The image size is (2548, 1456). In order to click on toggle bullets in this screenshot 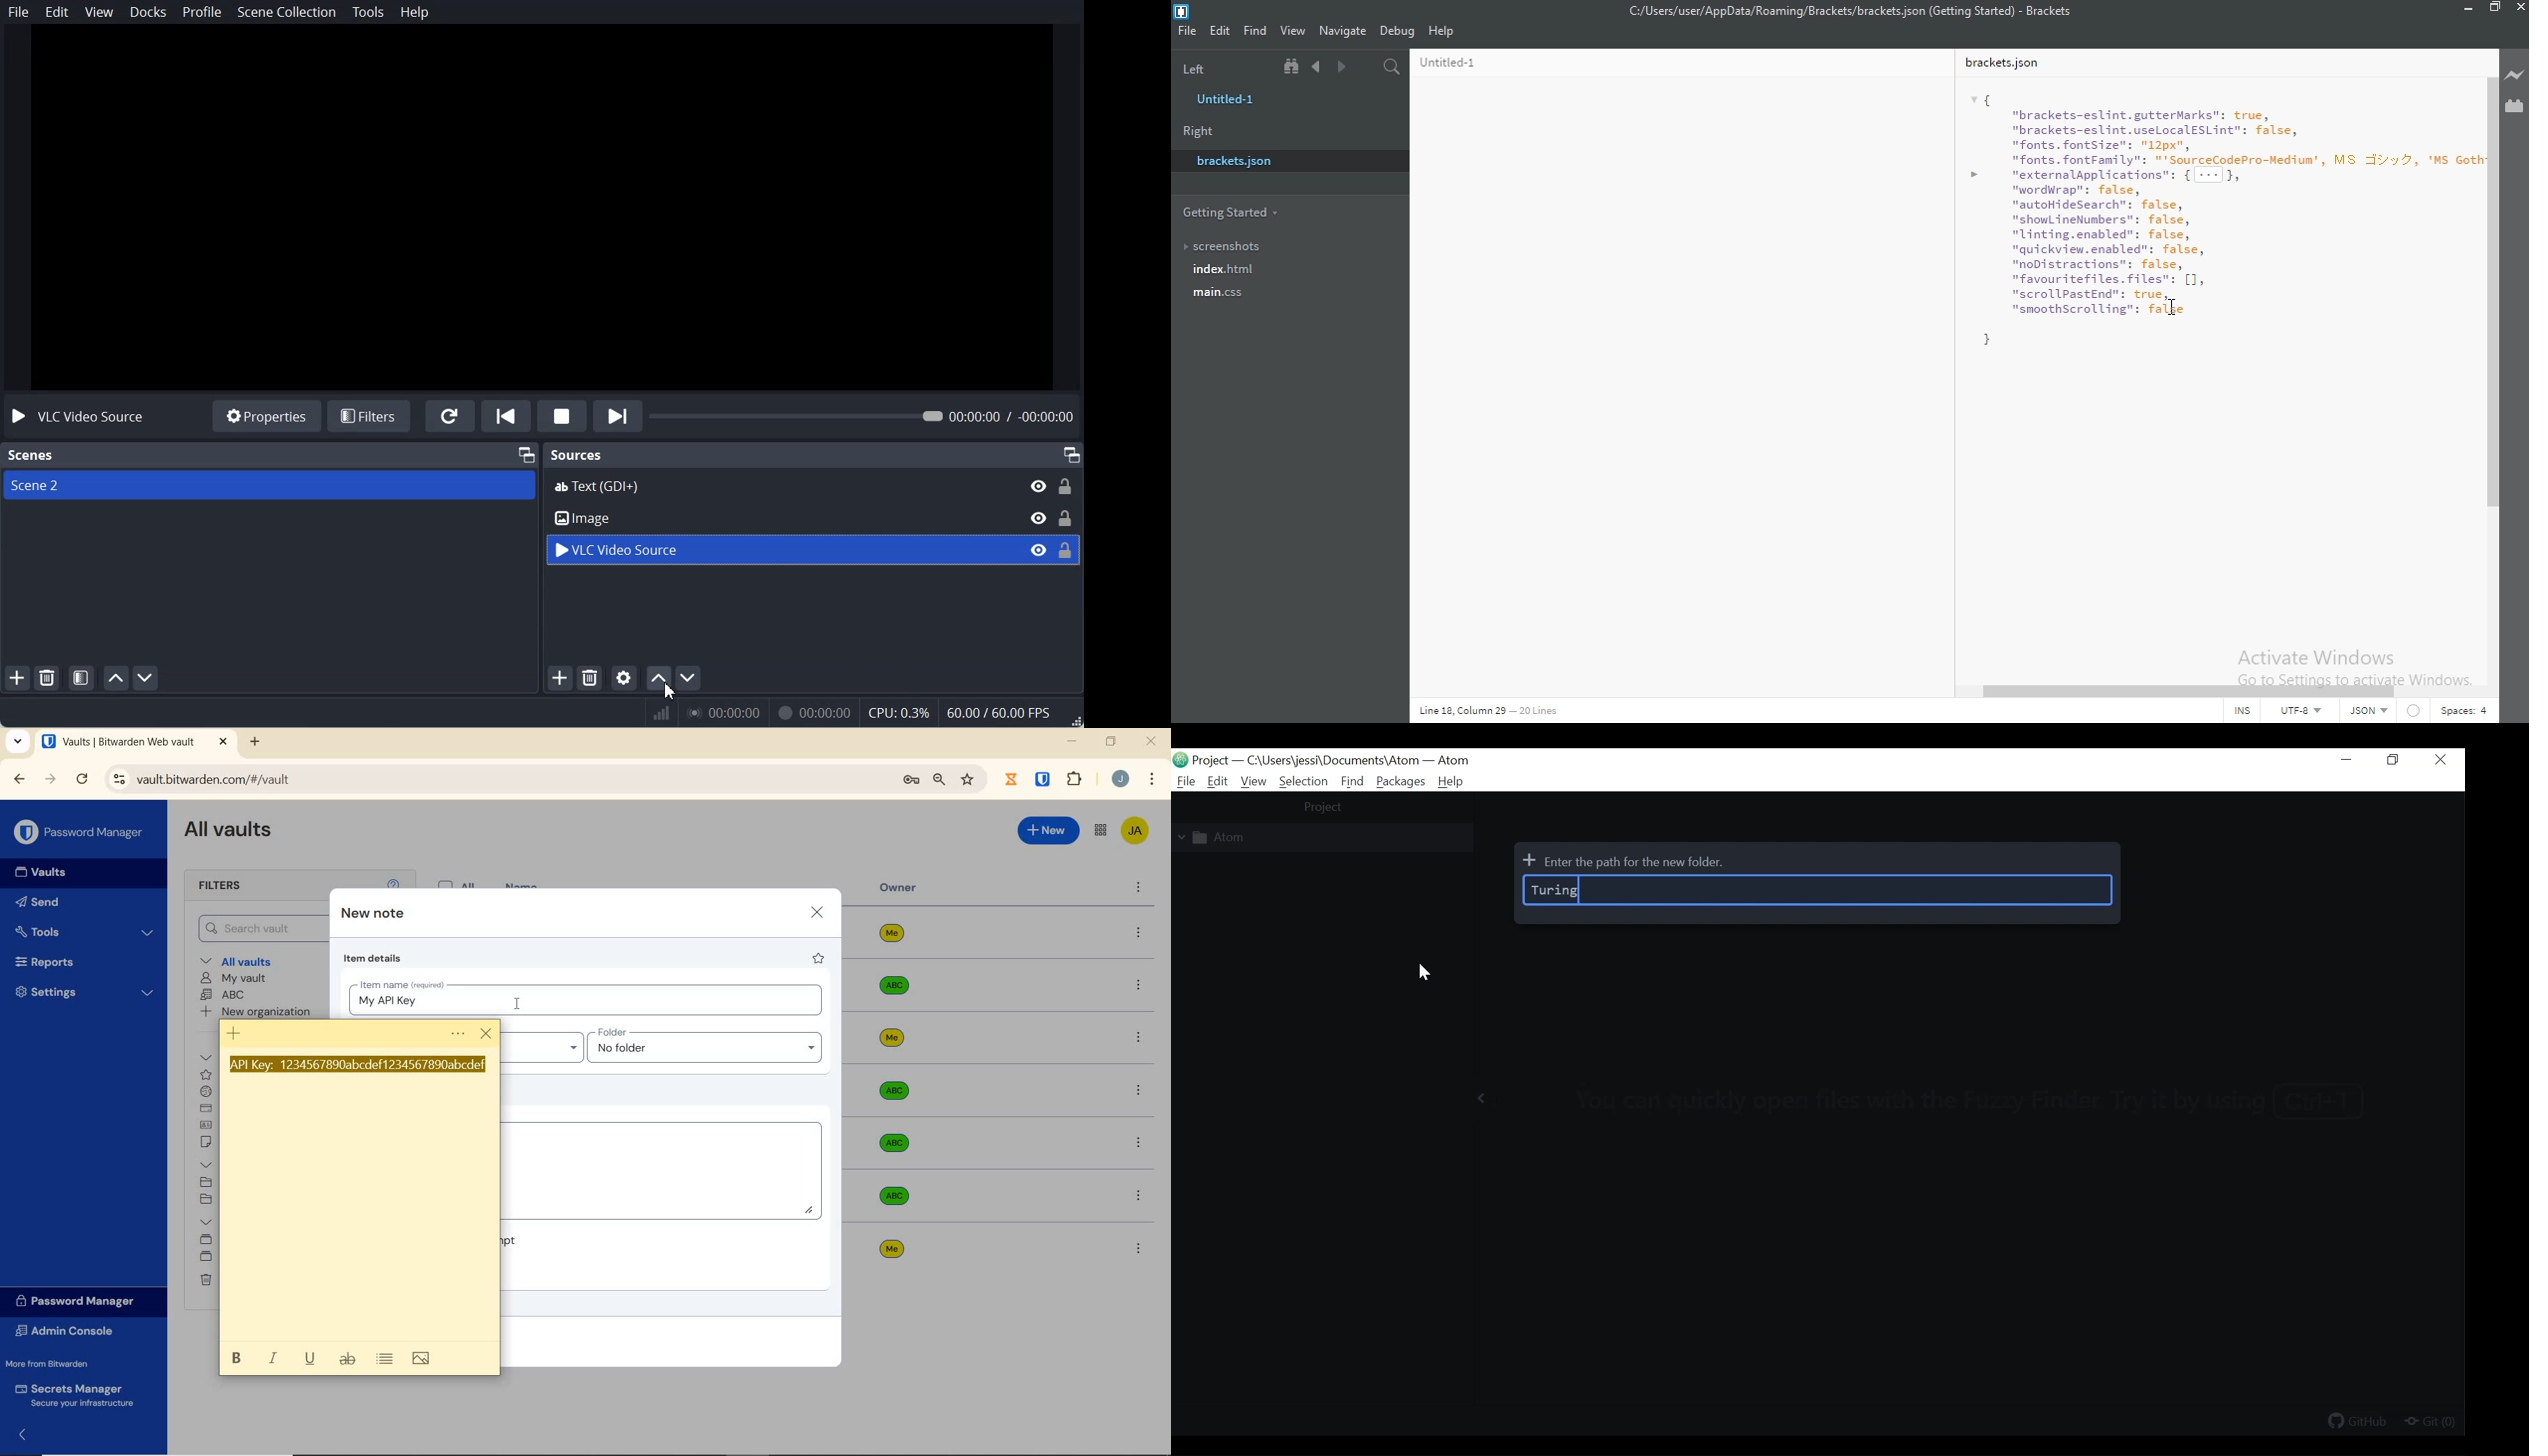, I will do `click(386, 1359)`.